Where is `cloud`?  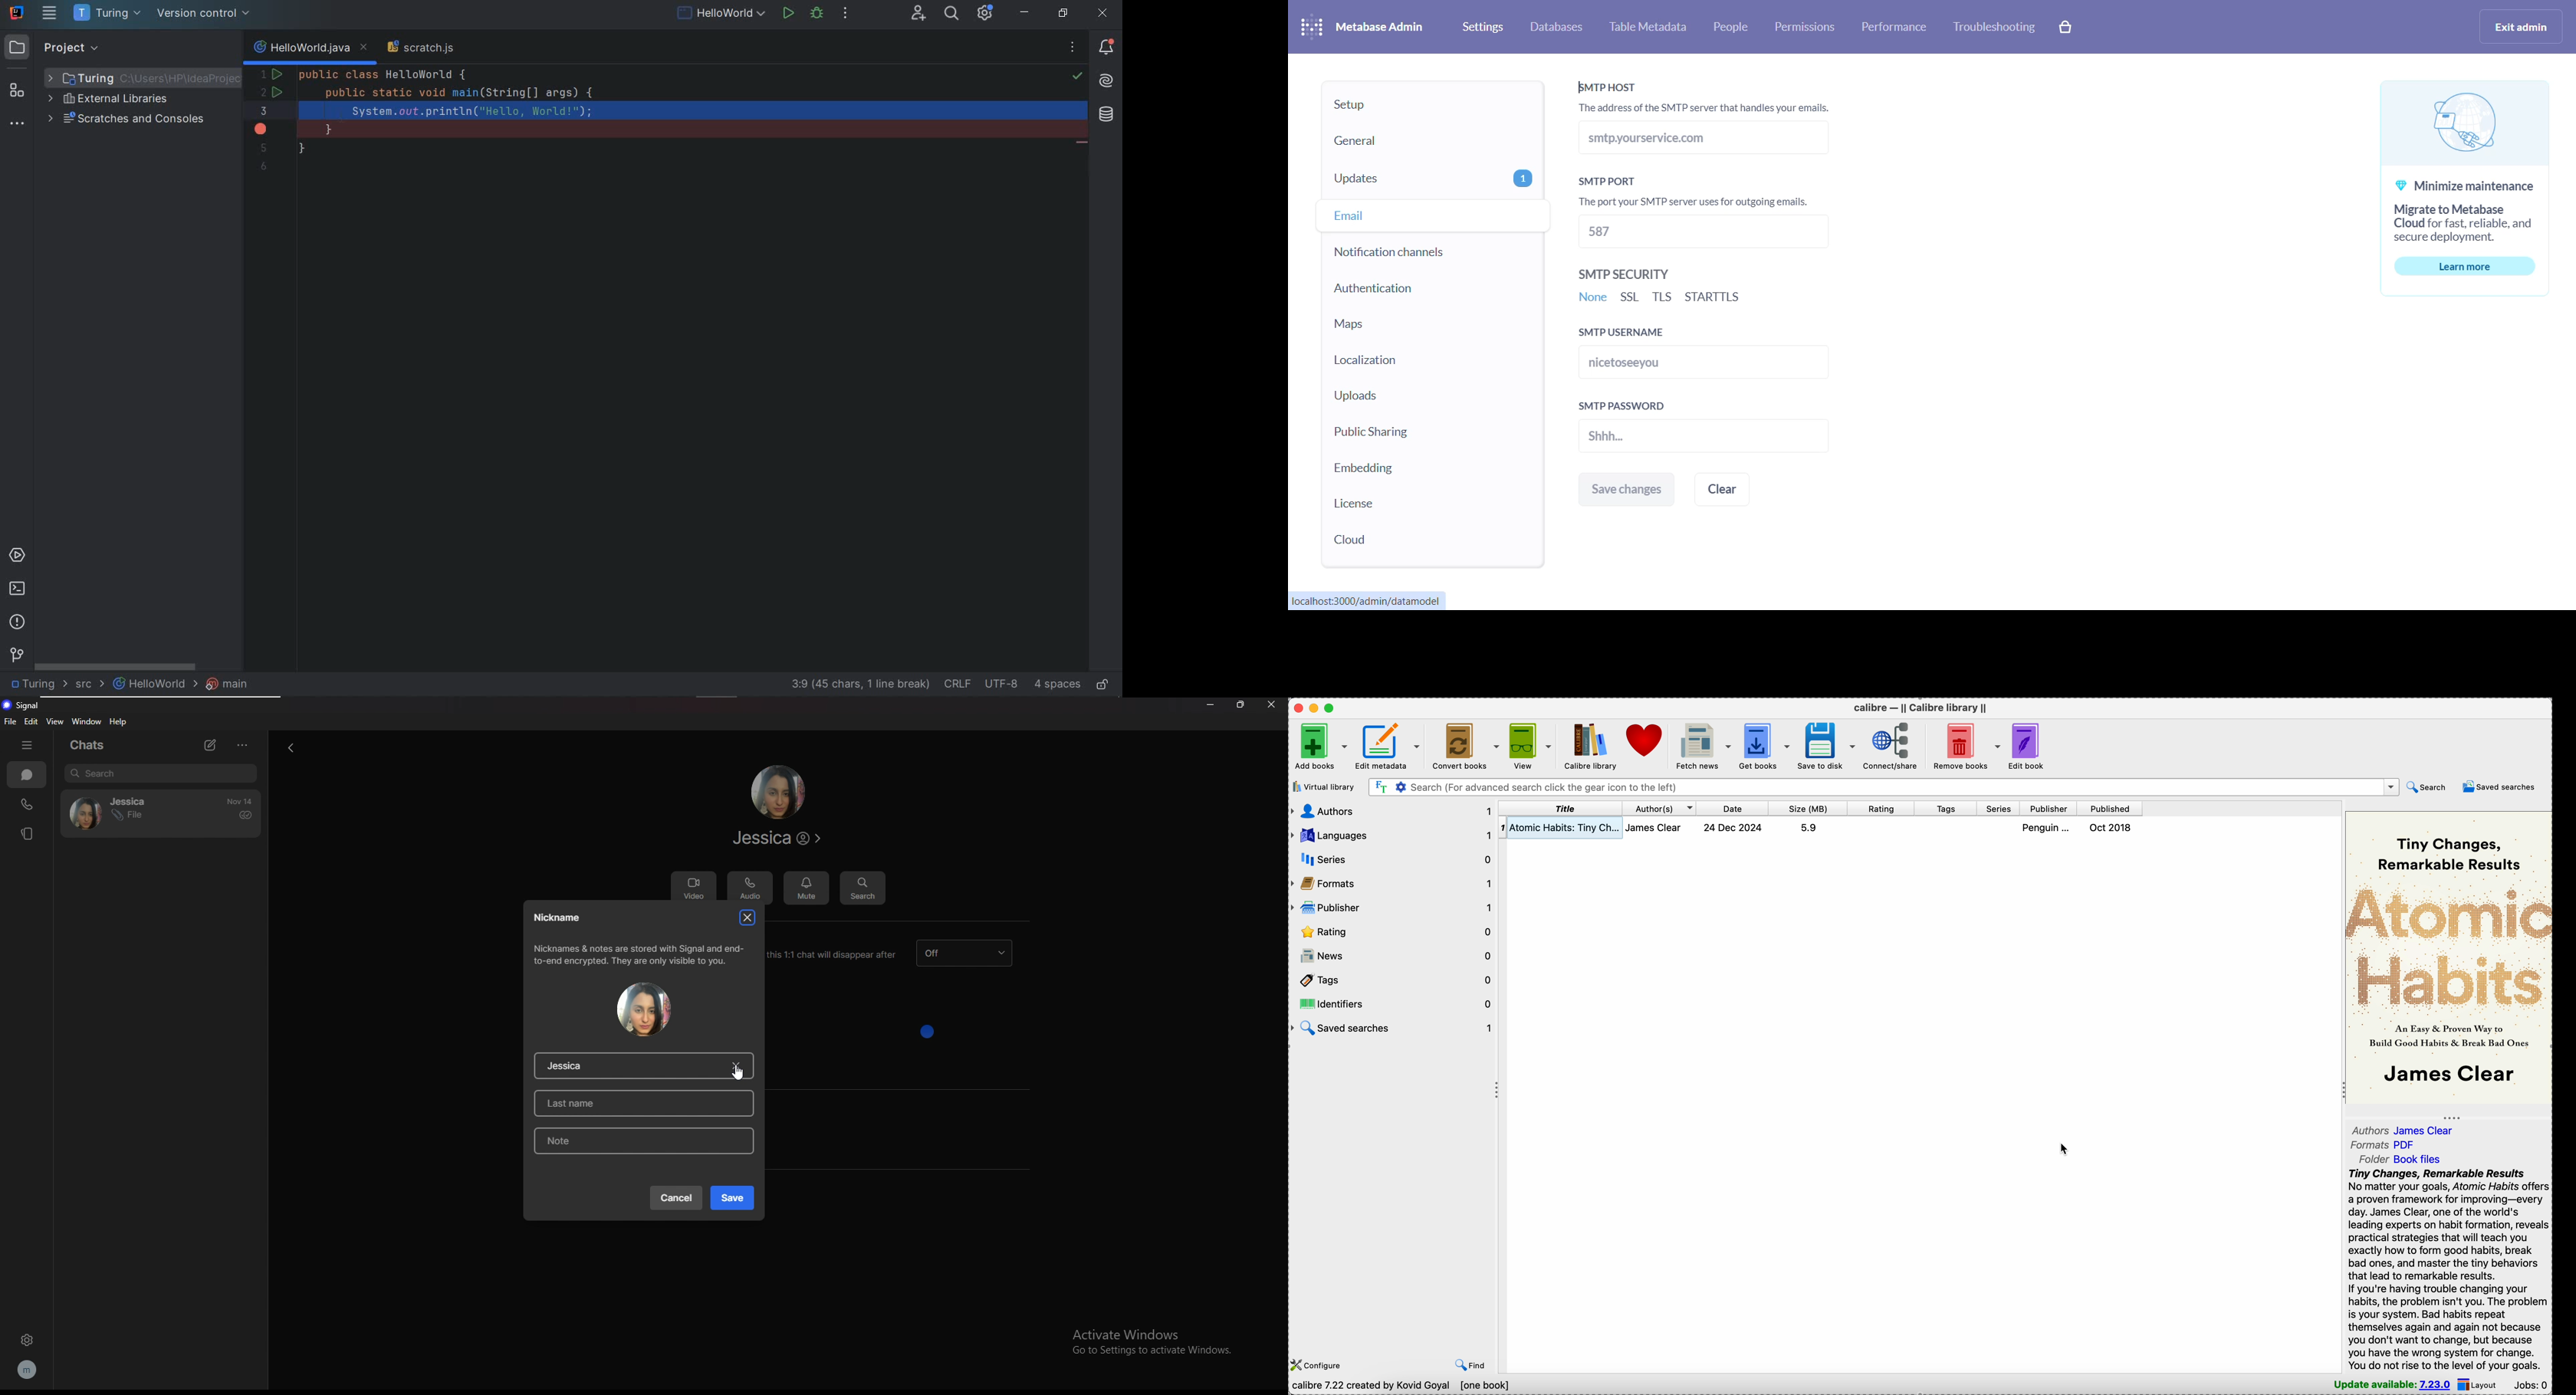
cloud is located at coordinates (1409, 540).